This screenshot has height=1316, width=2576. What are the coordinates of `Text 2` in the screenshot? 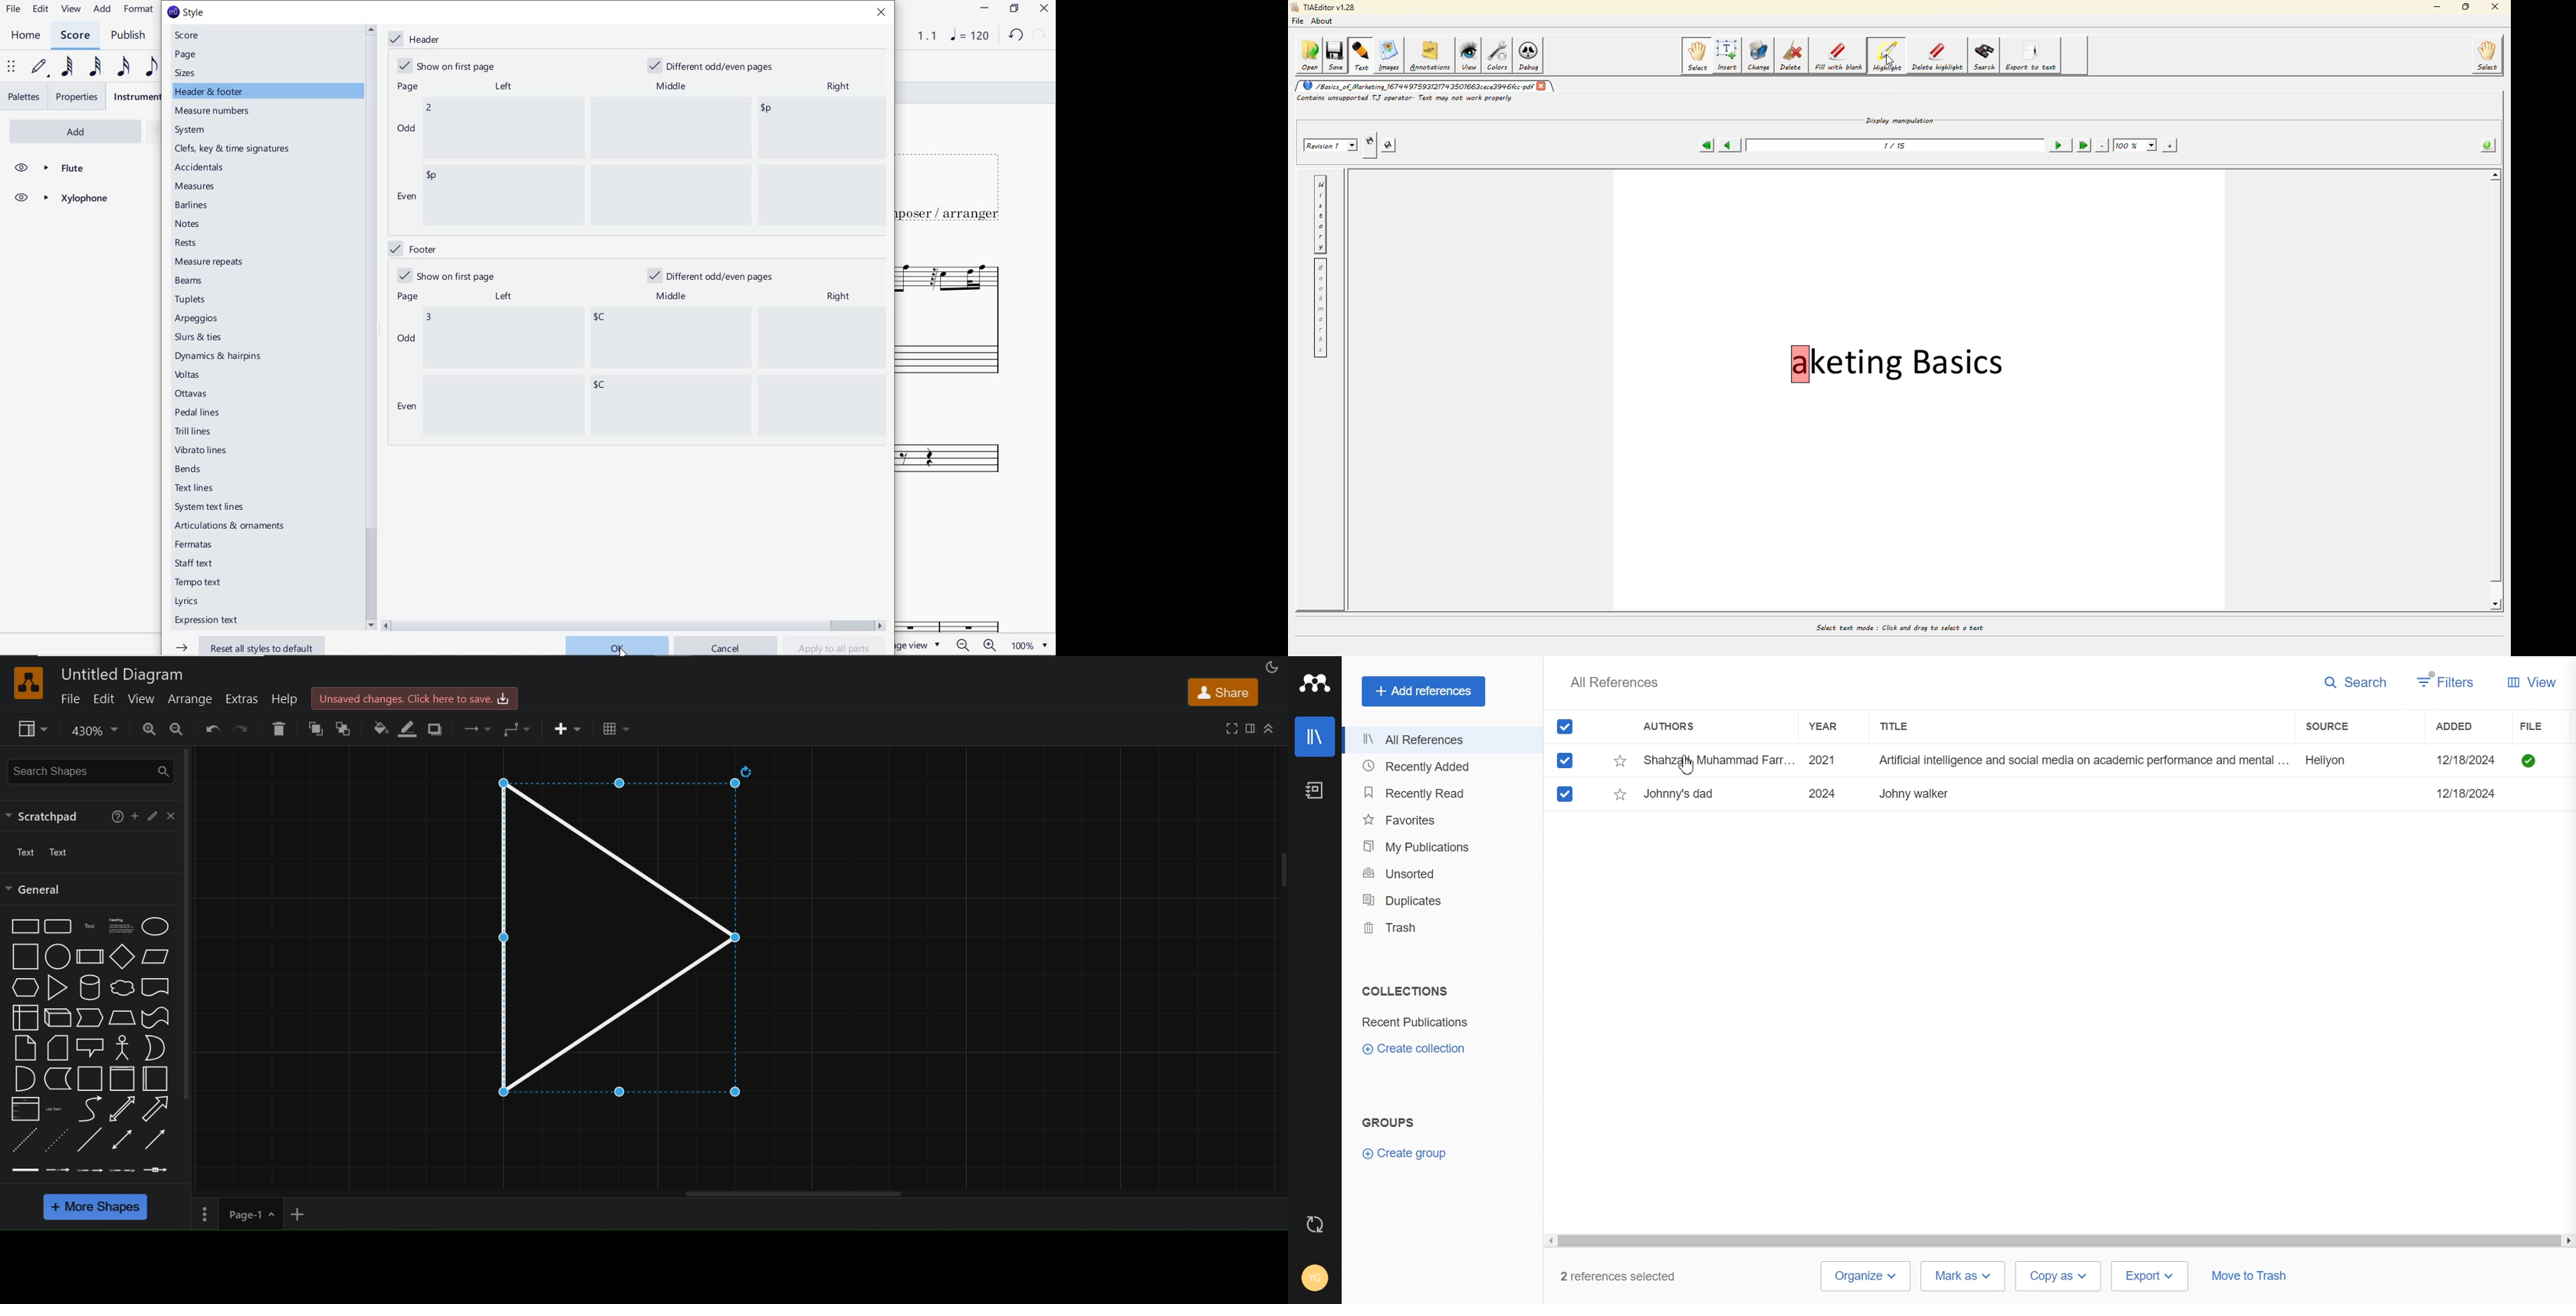 It's located at (1389, 1122).